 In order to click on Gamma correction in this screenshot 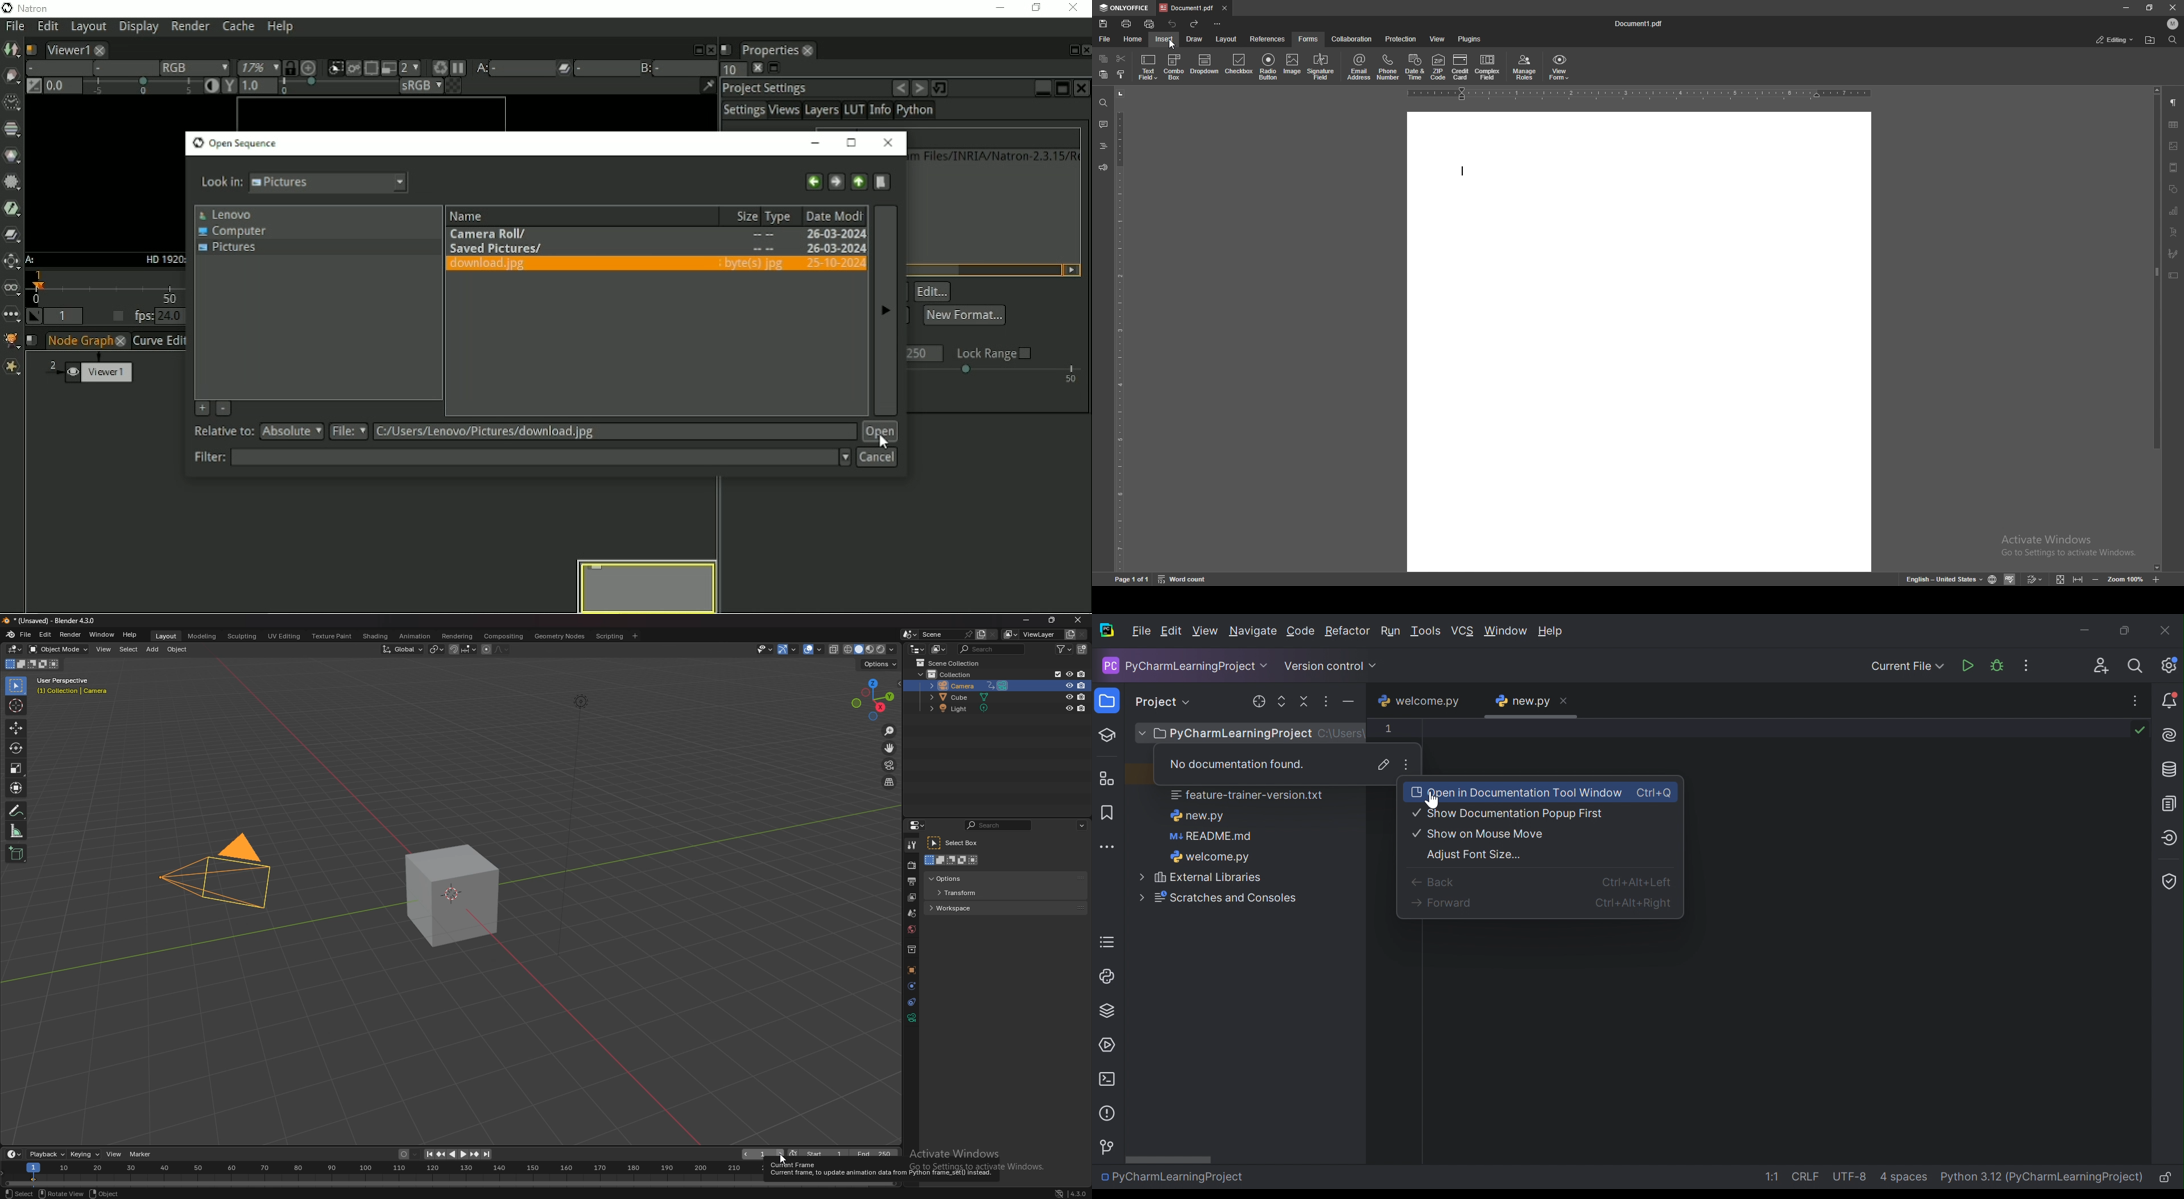, I will do `click(303, 87)`.